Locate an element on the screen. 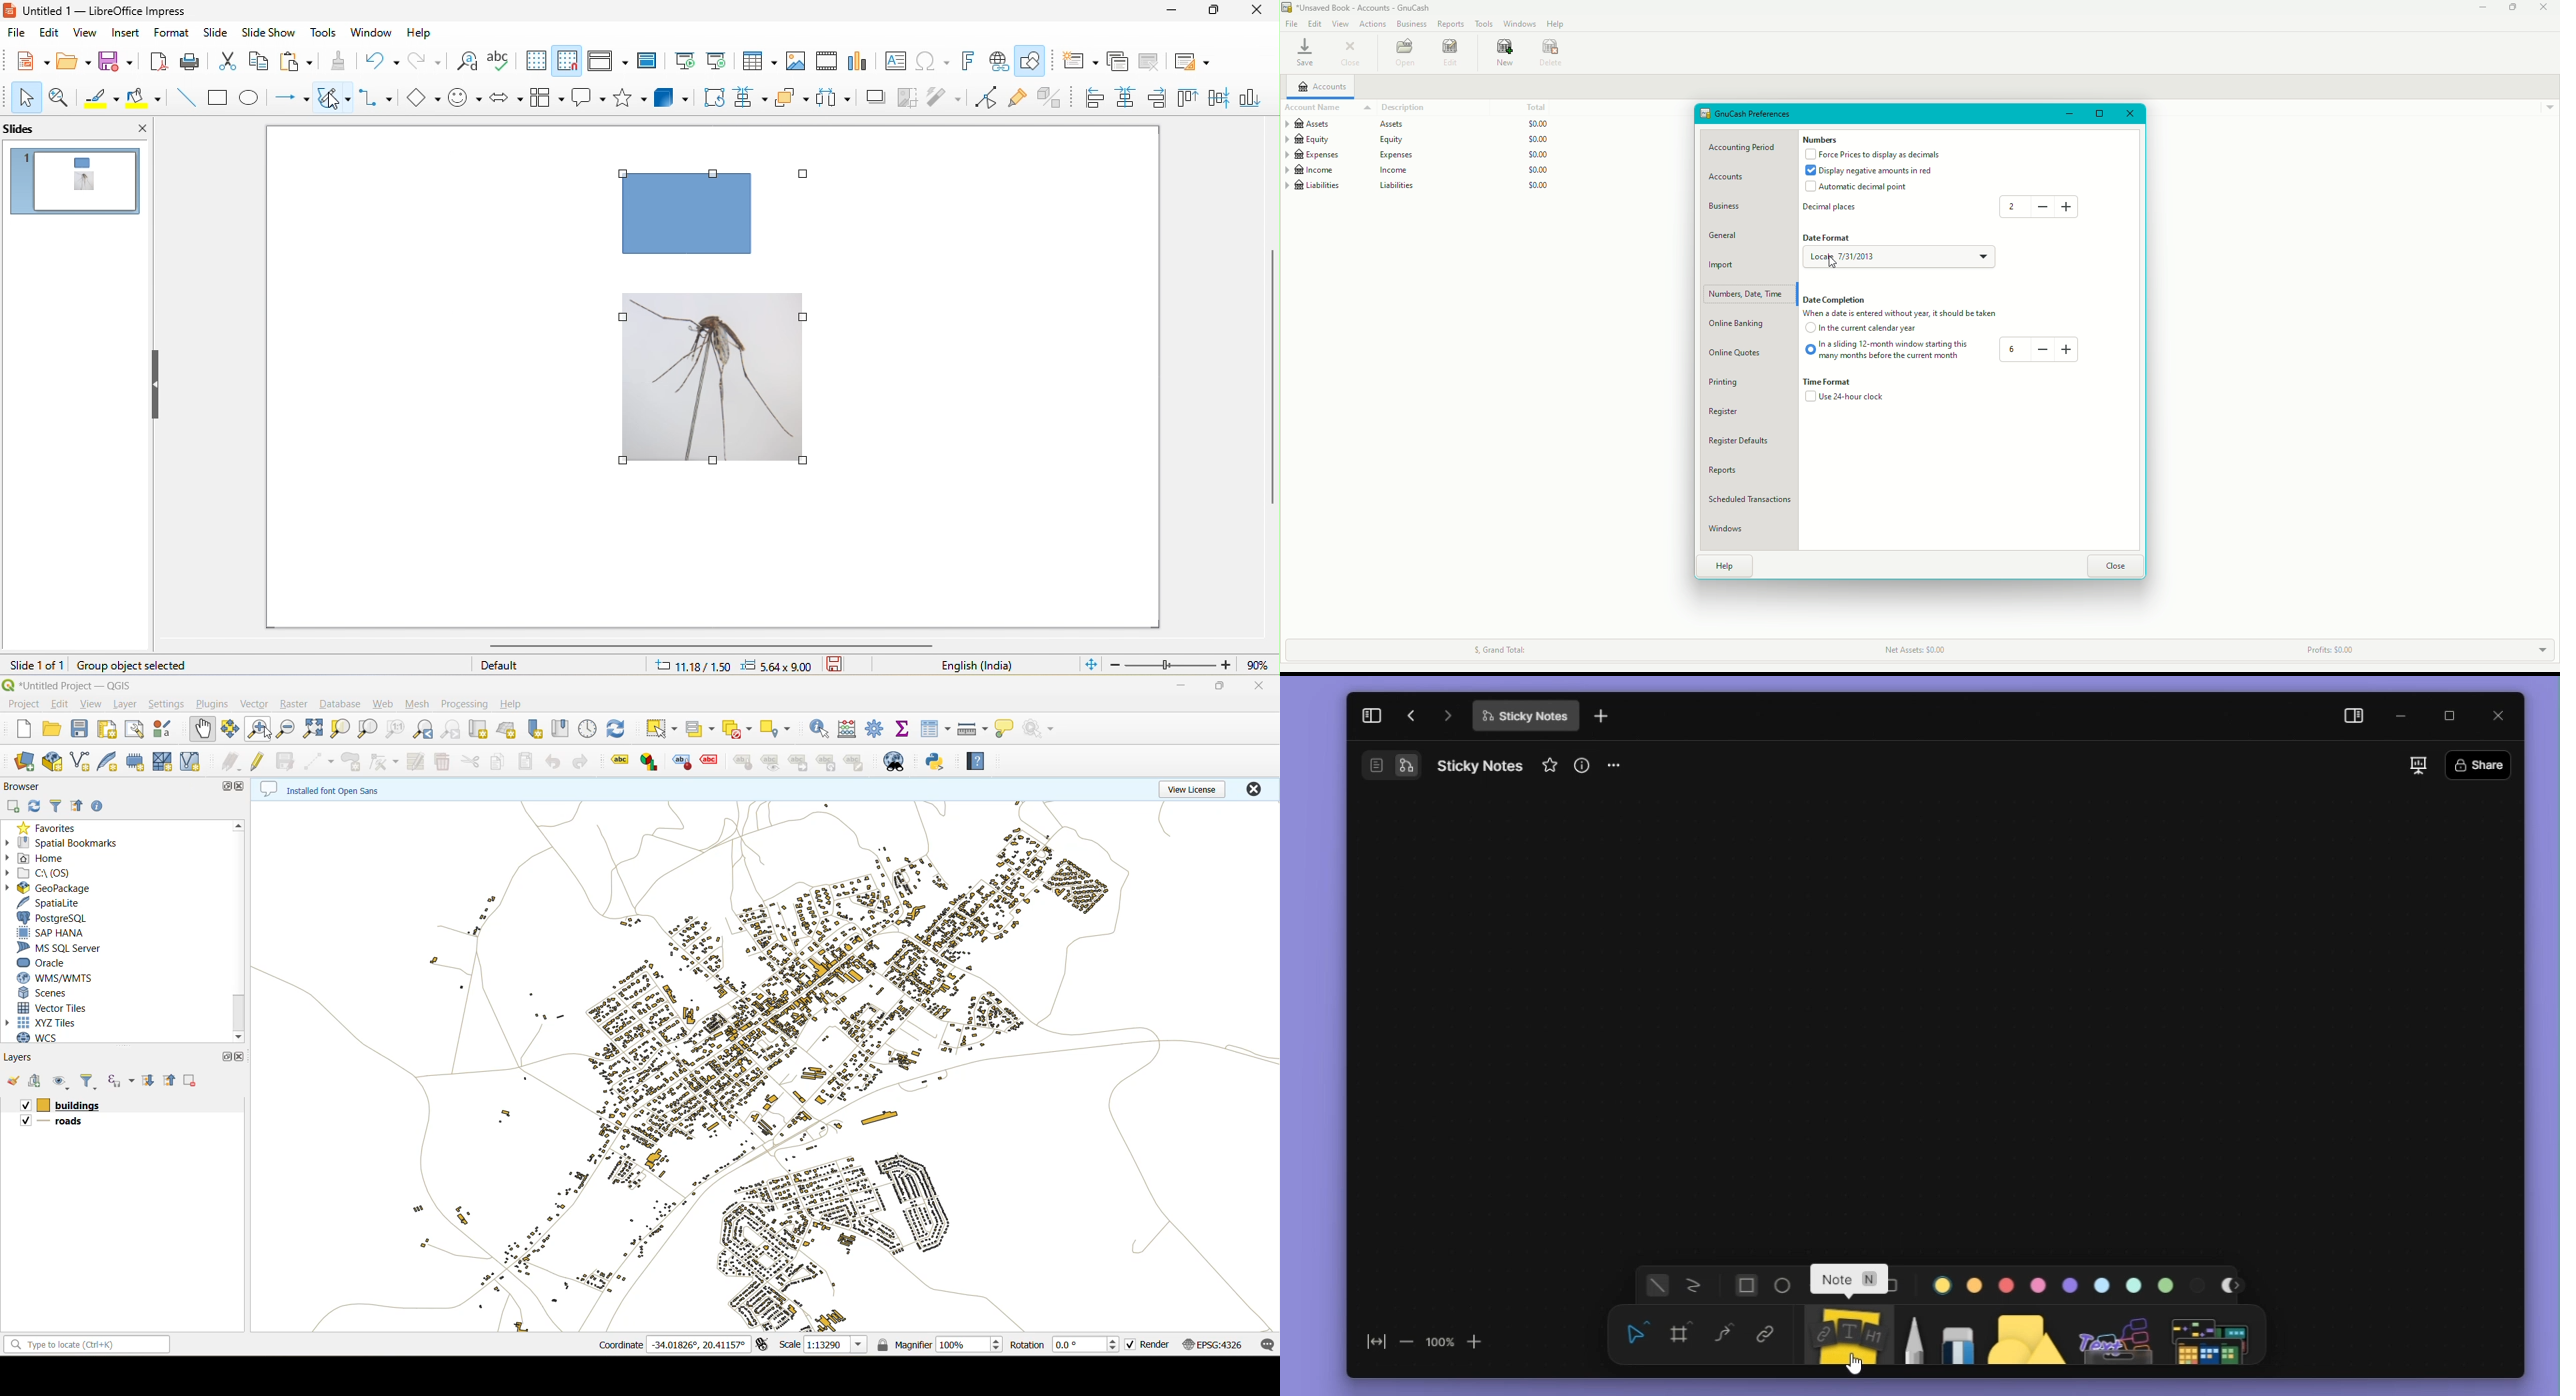 This screenshot has height=1400, width=2576. Checkbox is located at coordinates (25, 1105).